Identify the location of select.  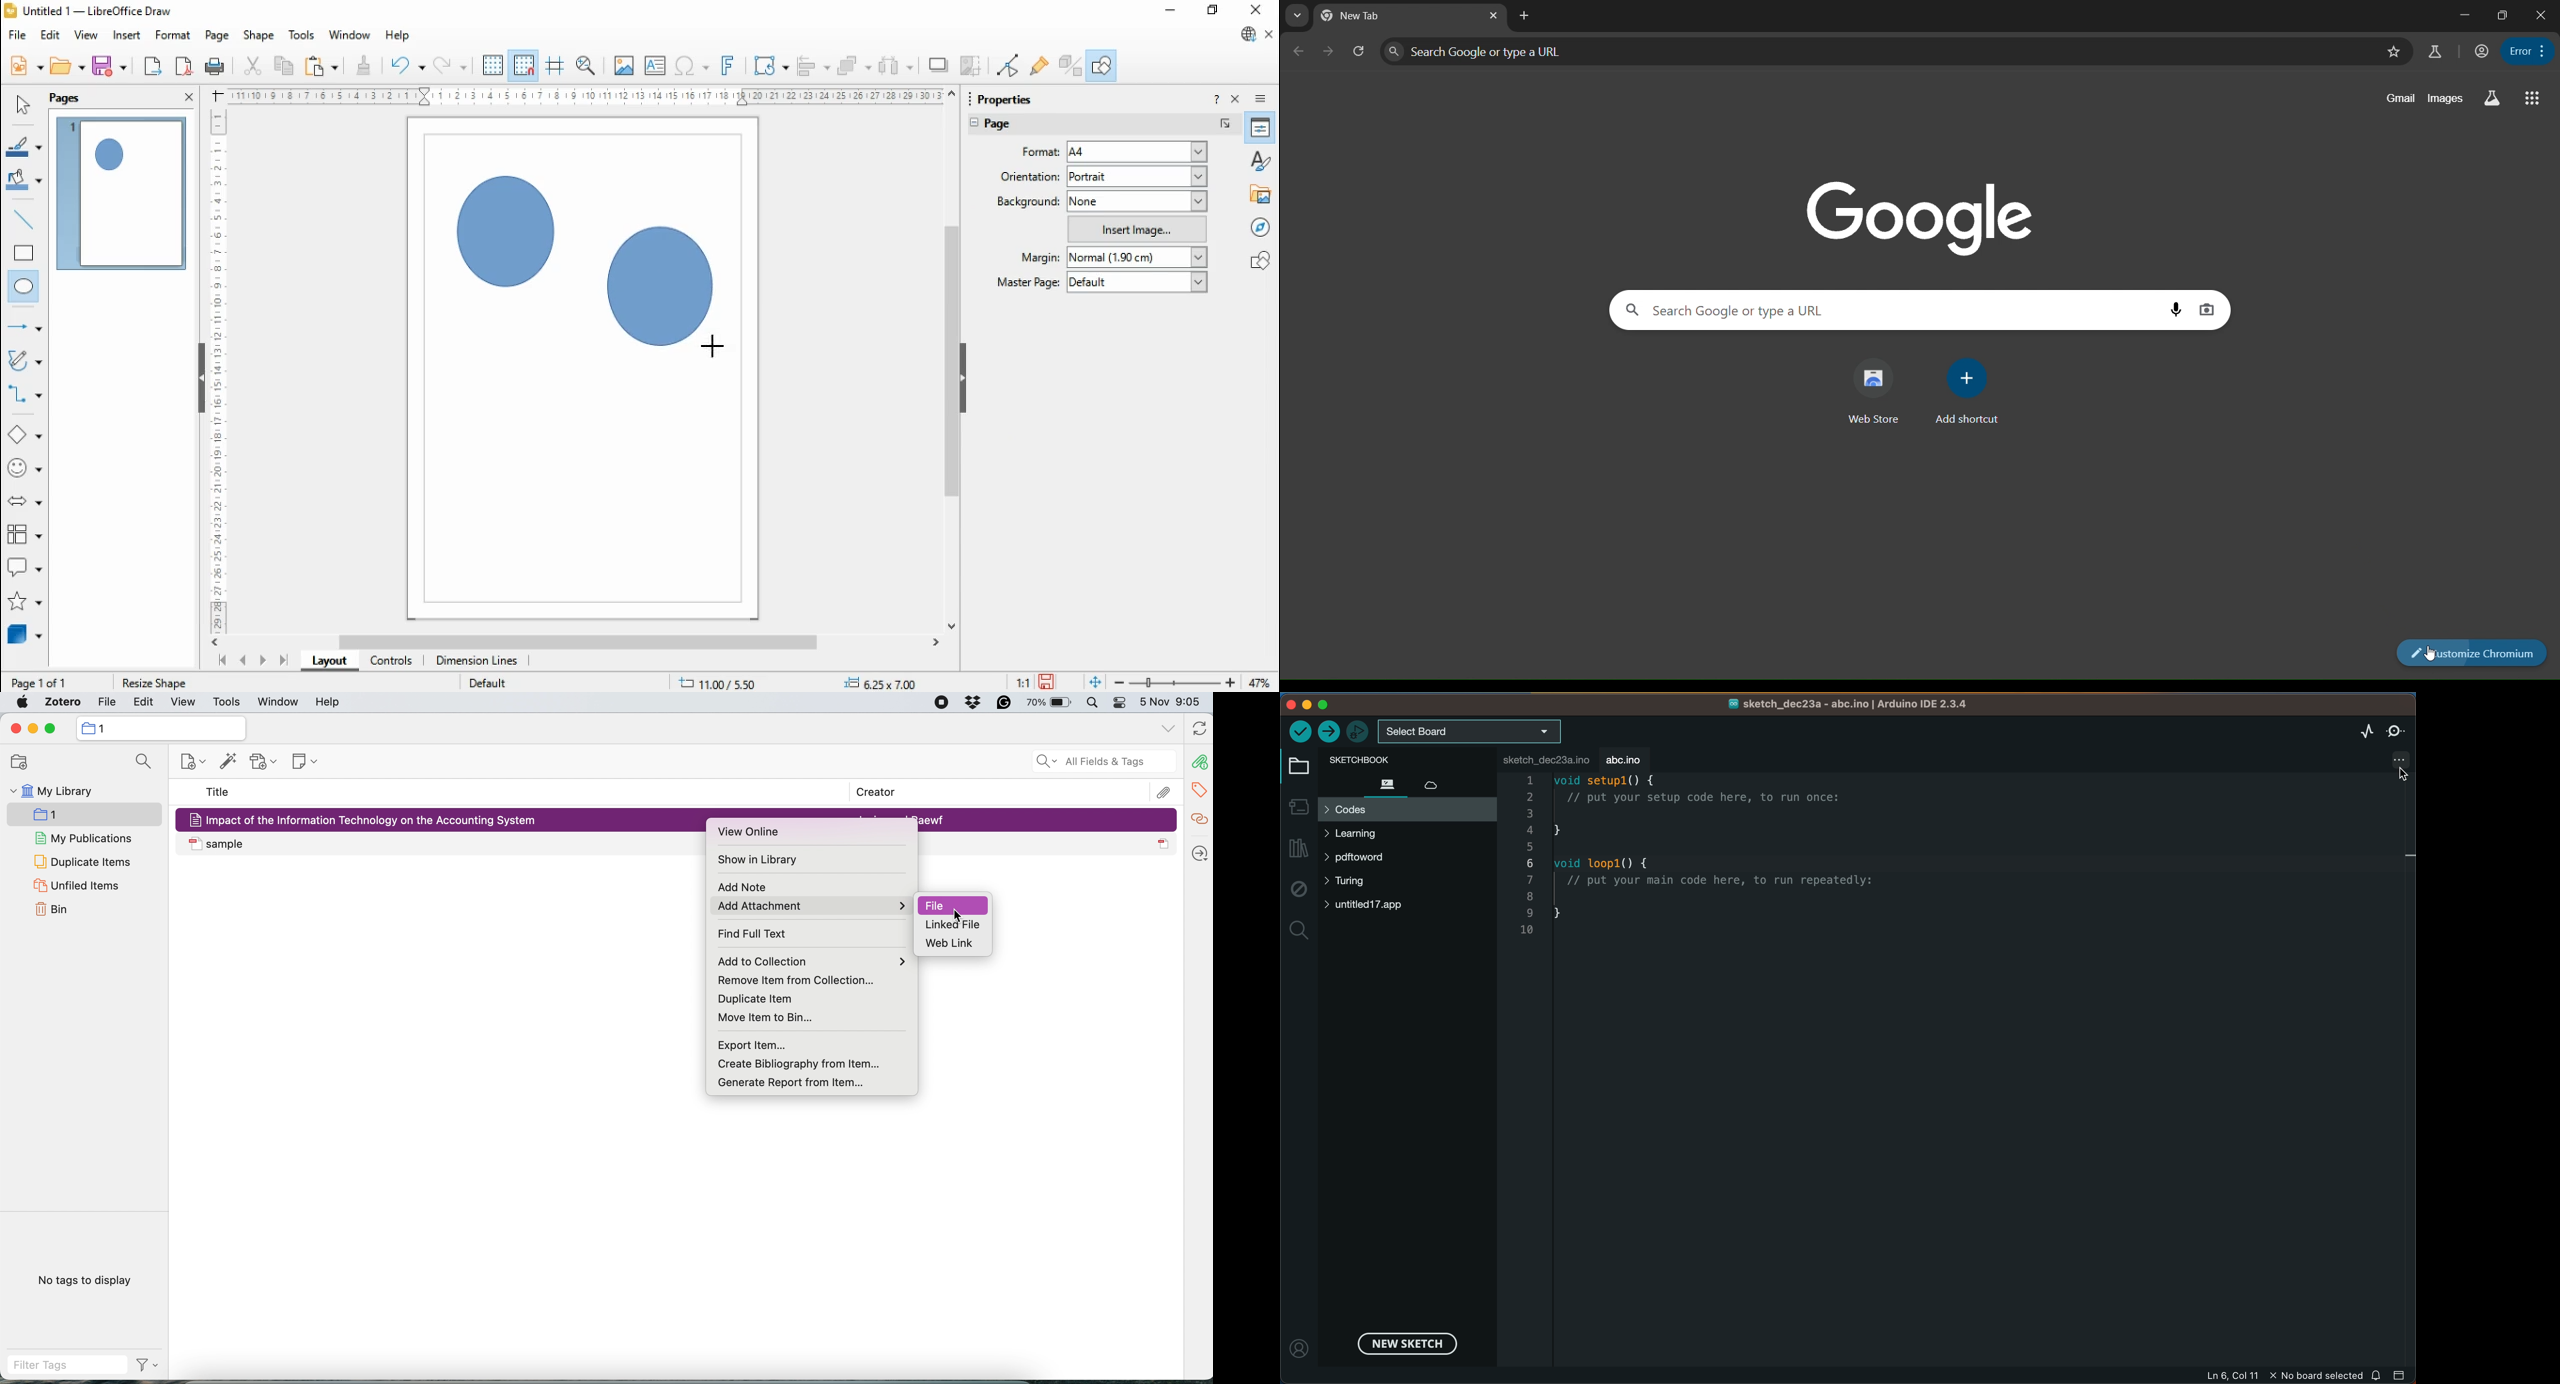
(22, 104).